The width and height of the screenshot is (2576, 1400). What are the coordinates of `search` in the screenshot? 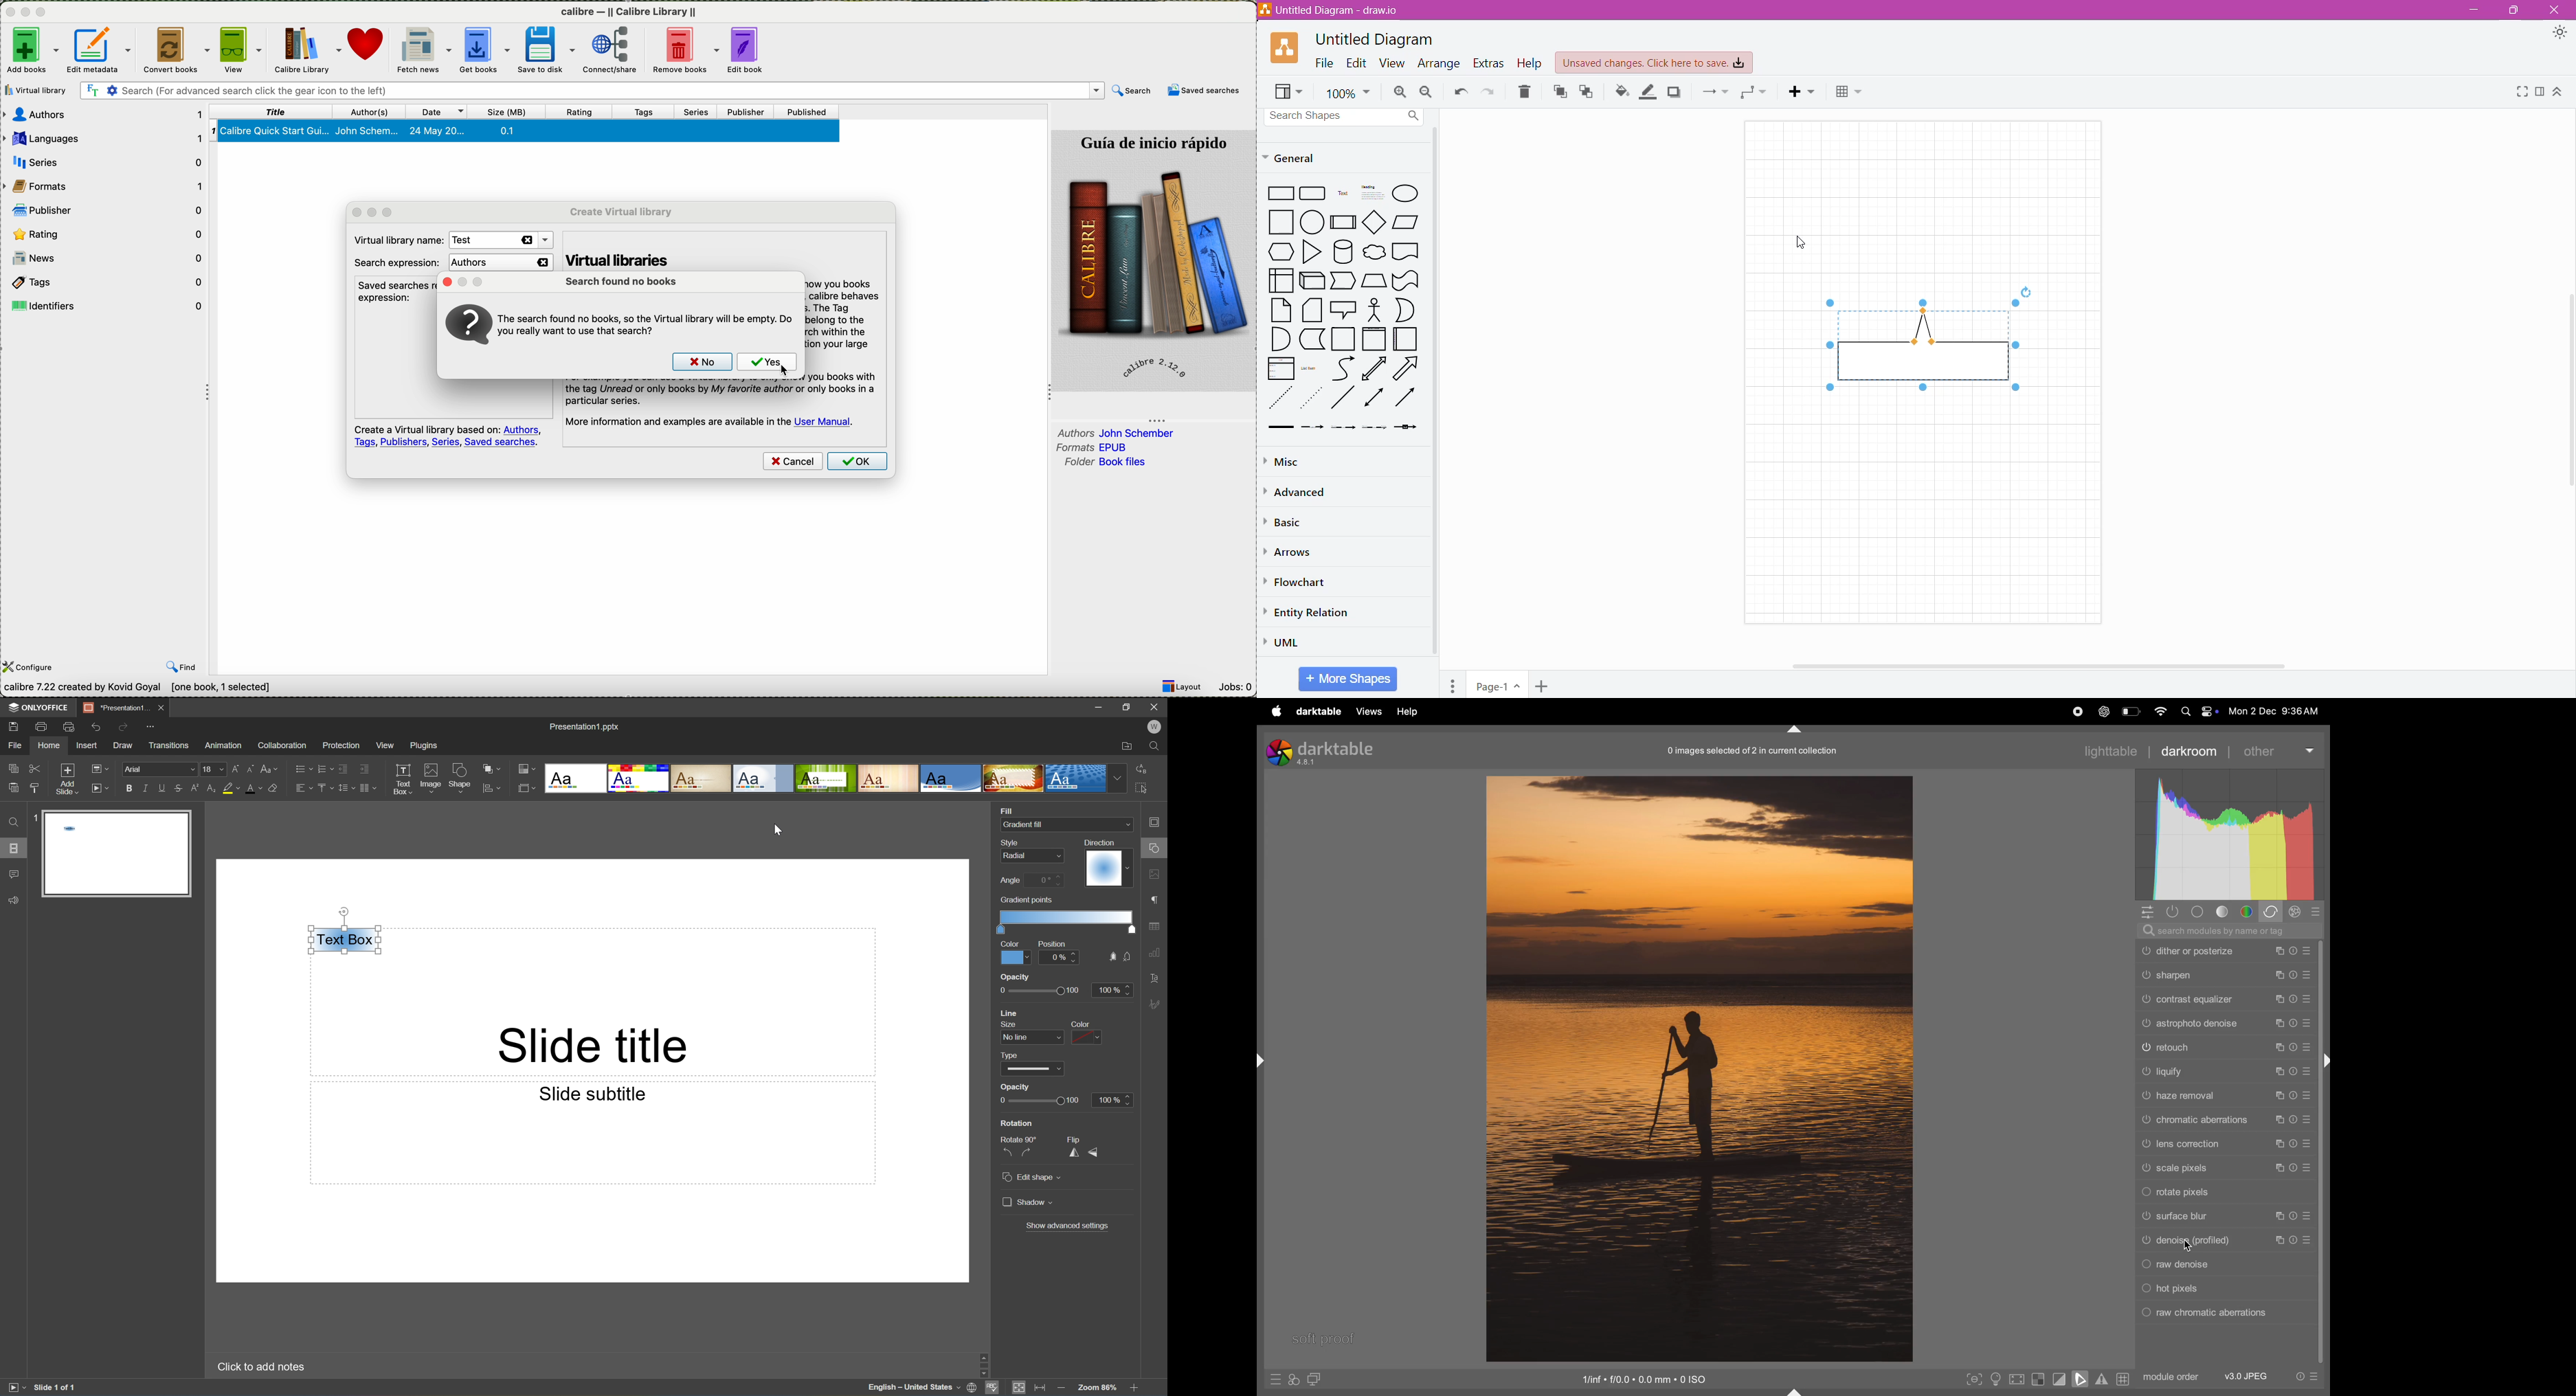 It's located at (593, 91).